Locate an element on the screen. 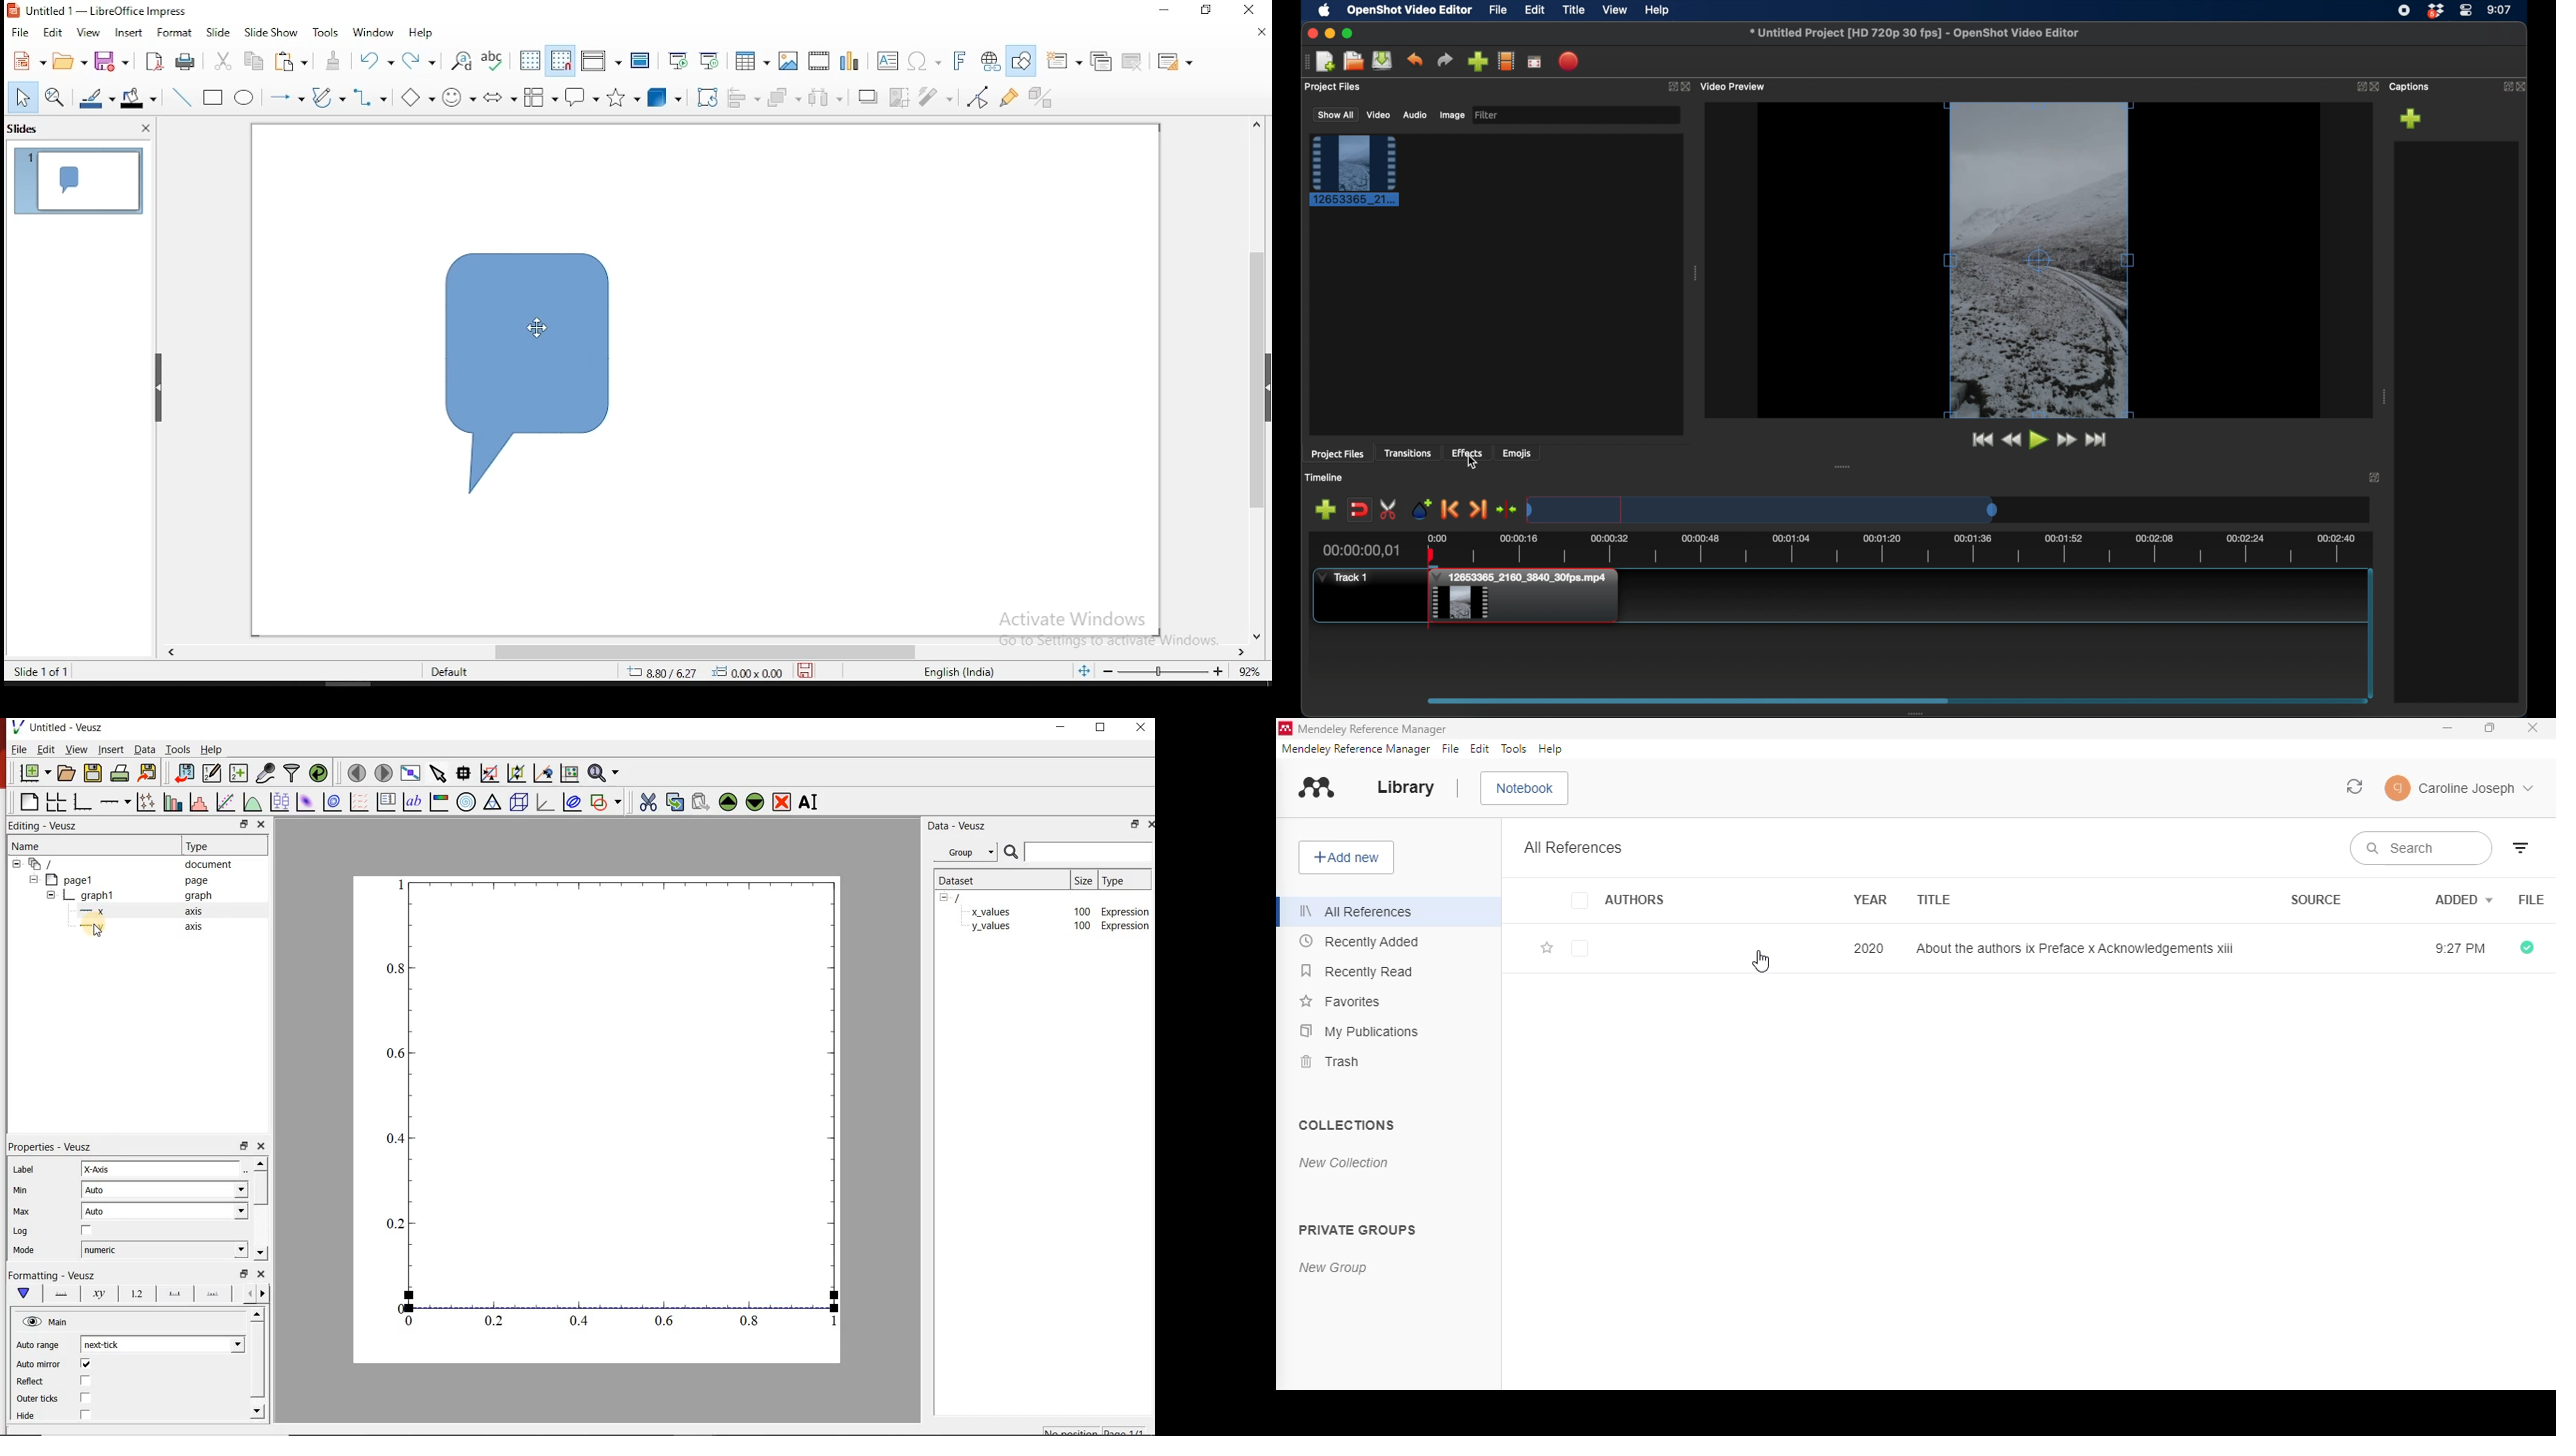 Image resolution: width=2576 pixels, height=1456 pixels. close is located at coordinates (2375, 86).